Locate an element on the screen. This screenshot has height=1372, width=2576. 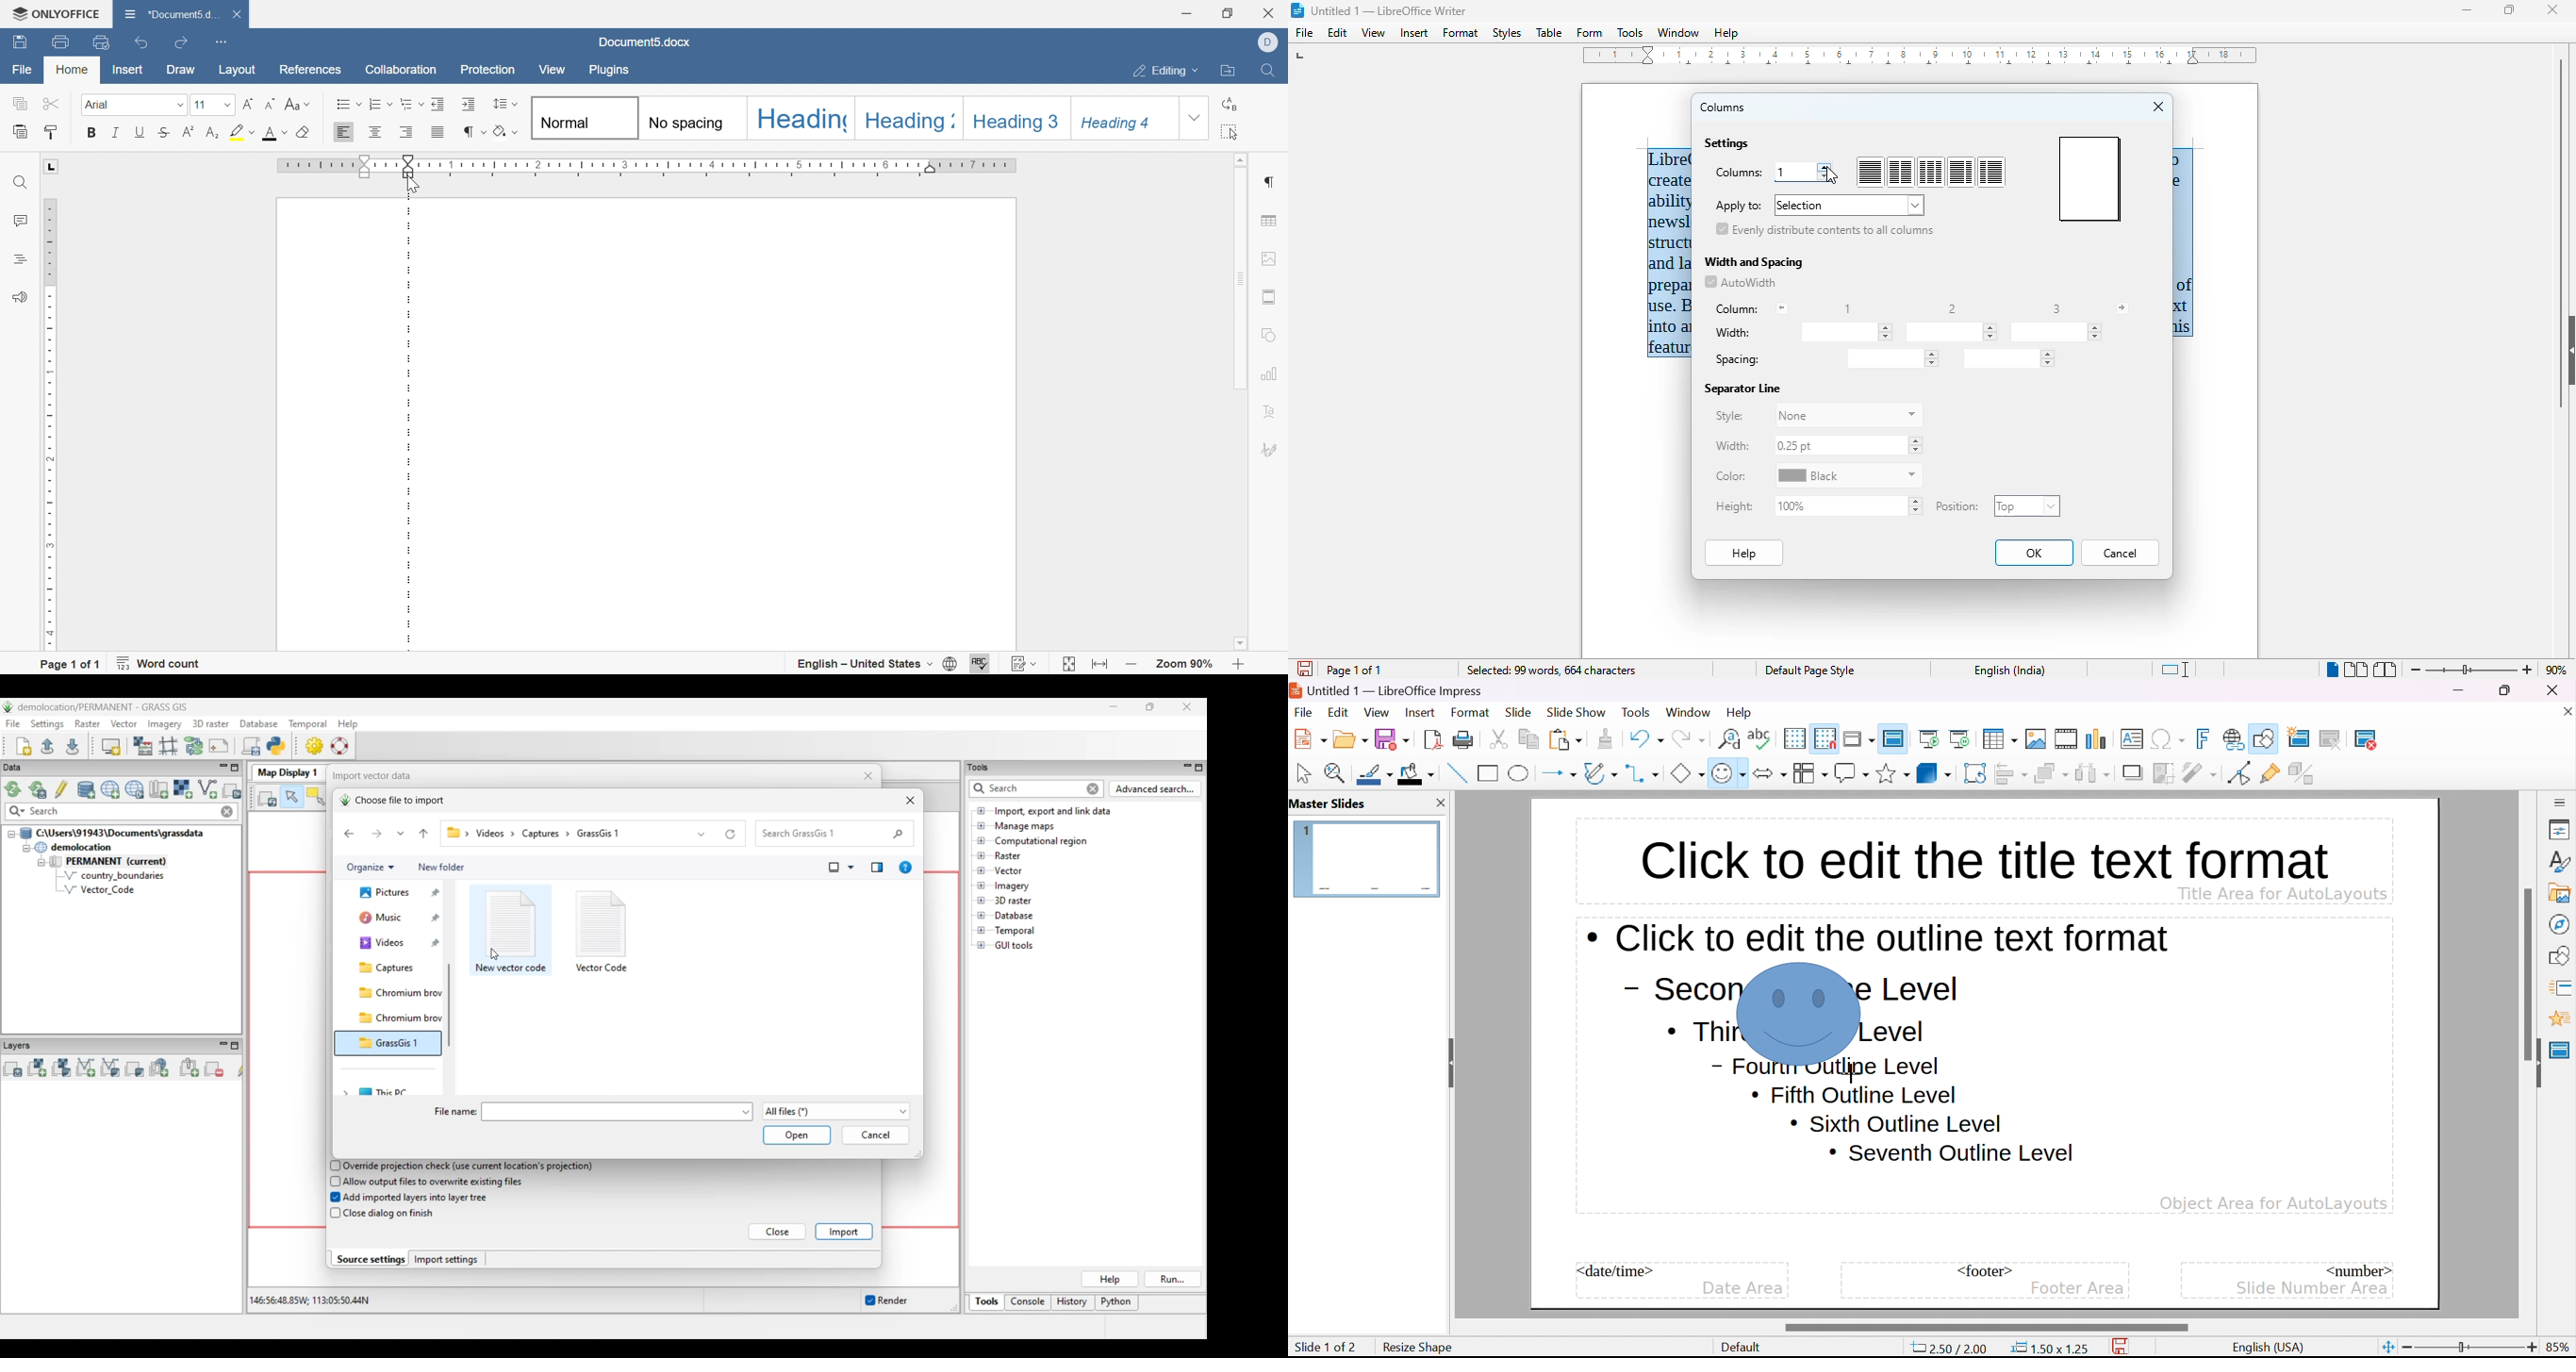
spelling is located at coordinates (1759, 735).